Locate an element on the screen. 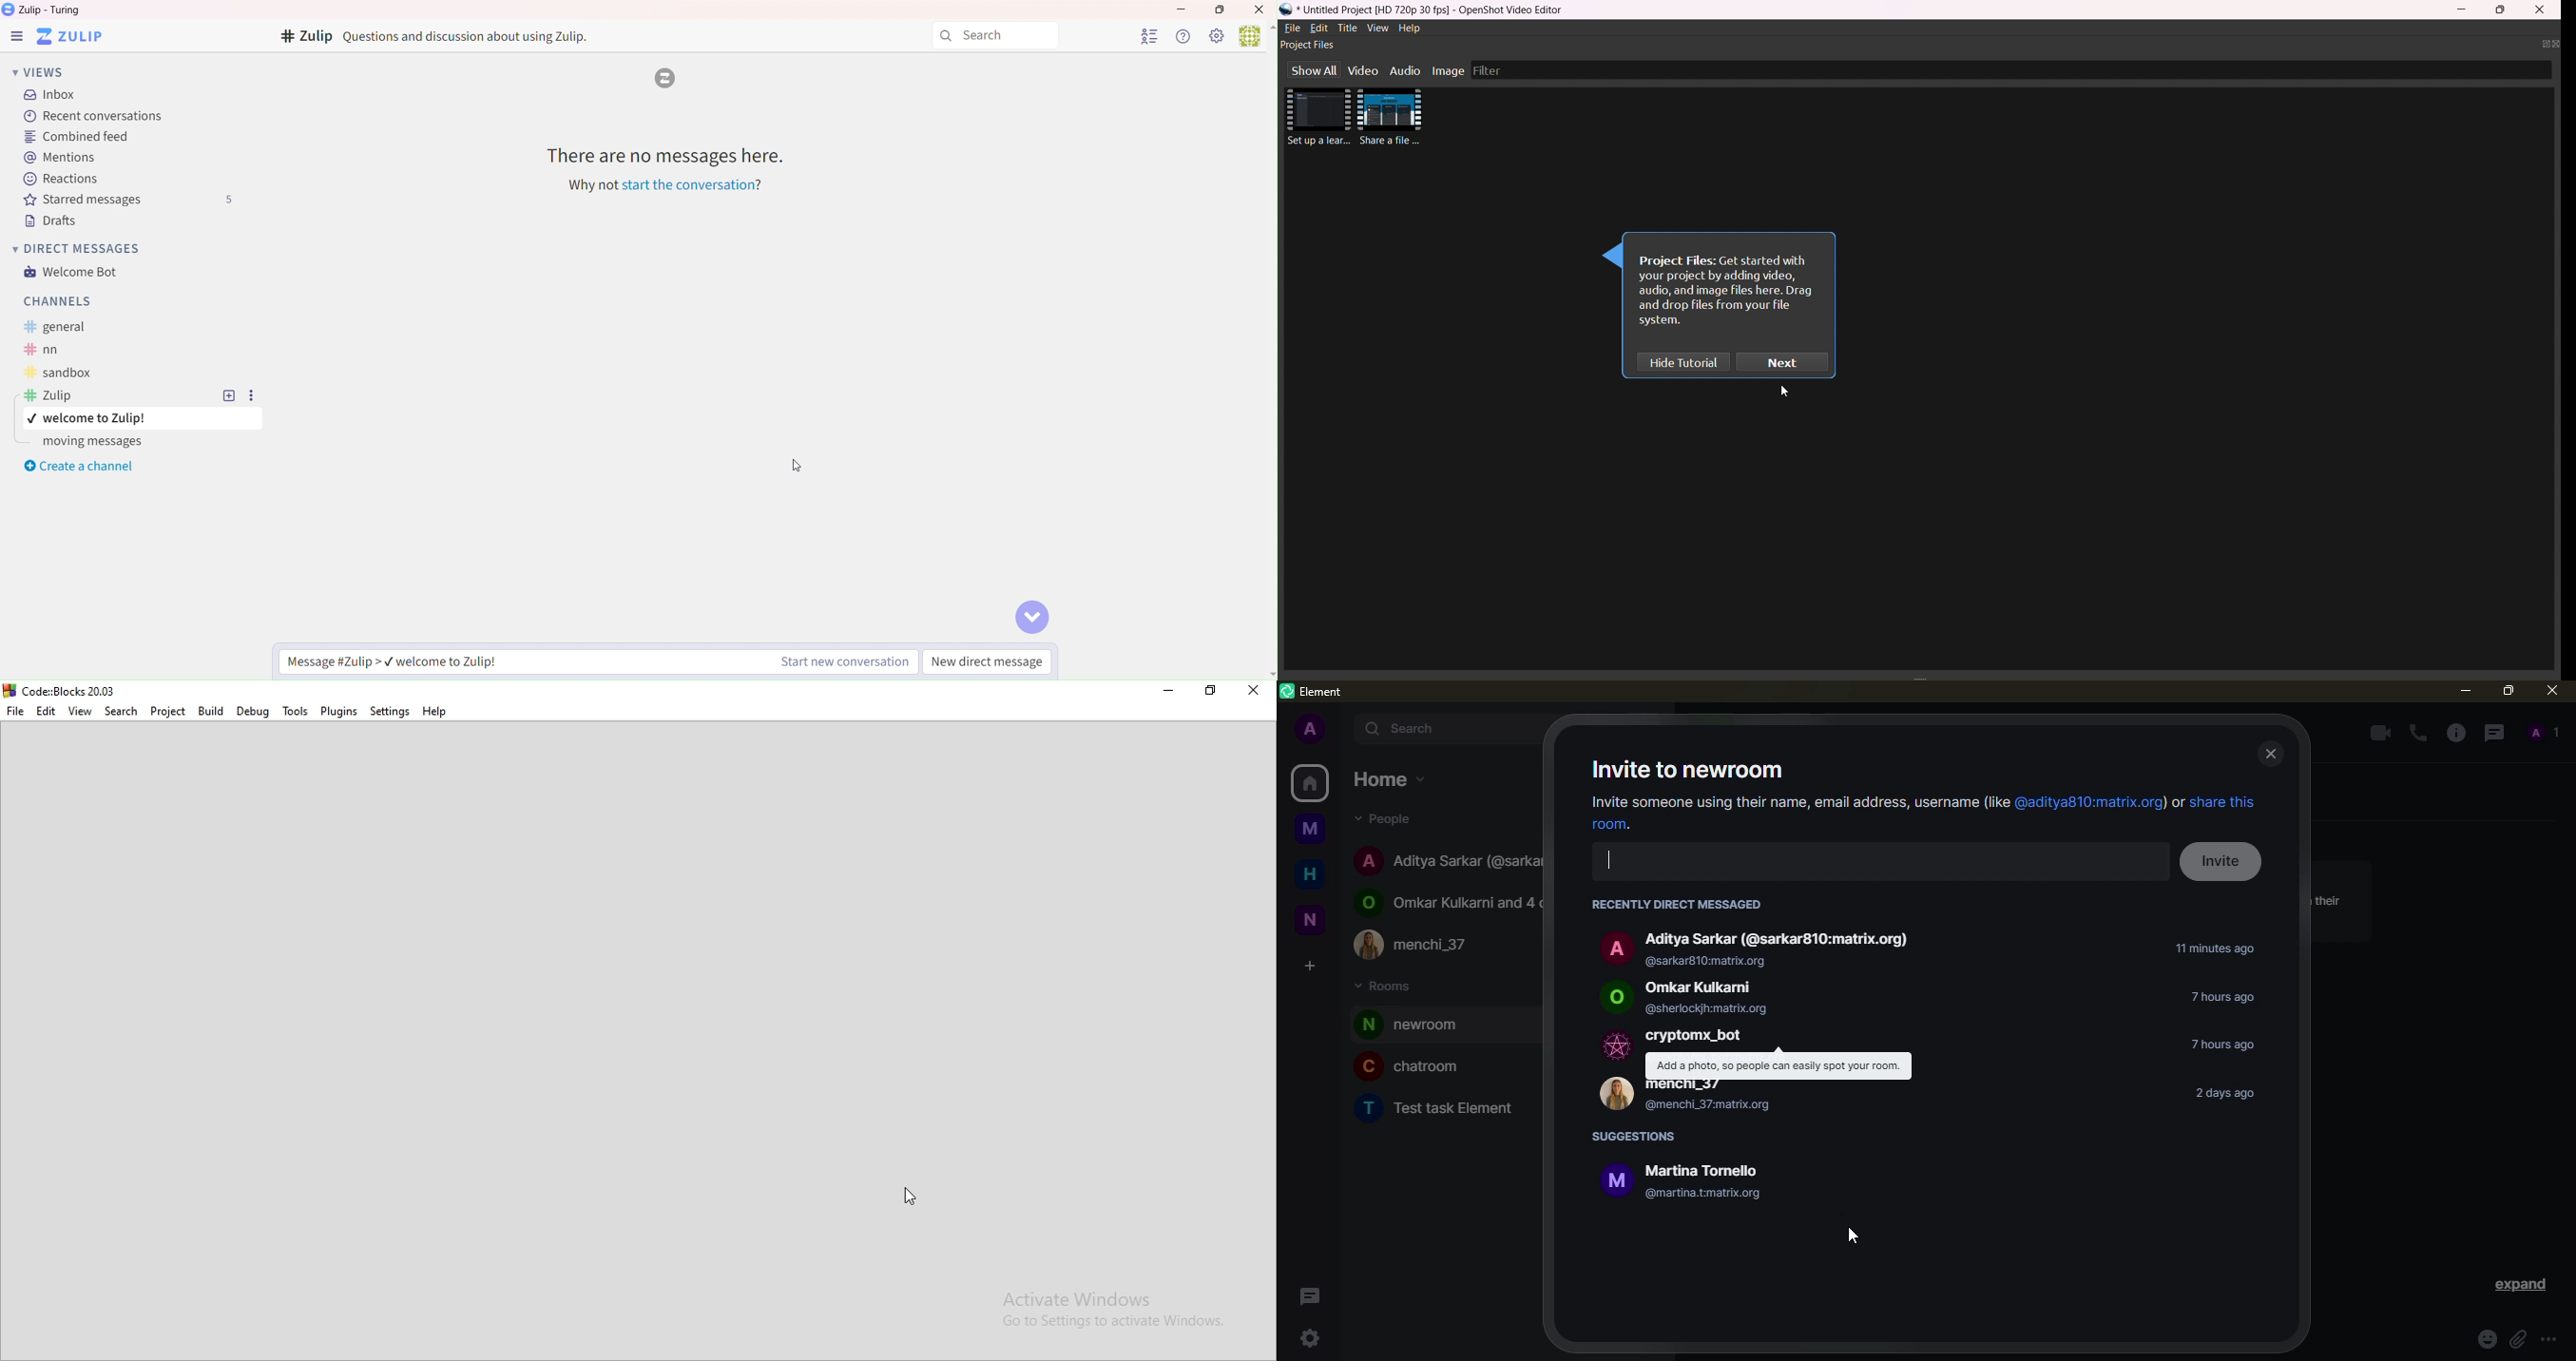  Test task Element is located at coordinates (1439, 1108).